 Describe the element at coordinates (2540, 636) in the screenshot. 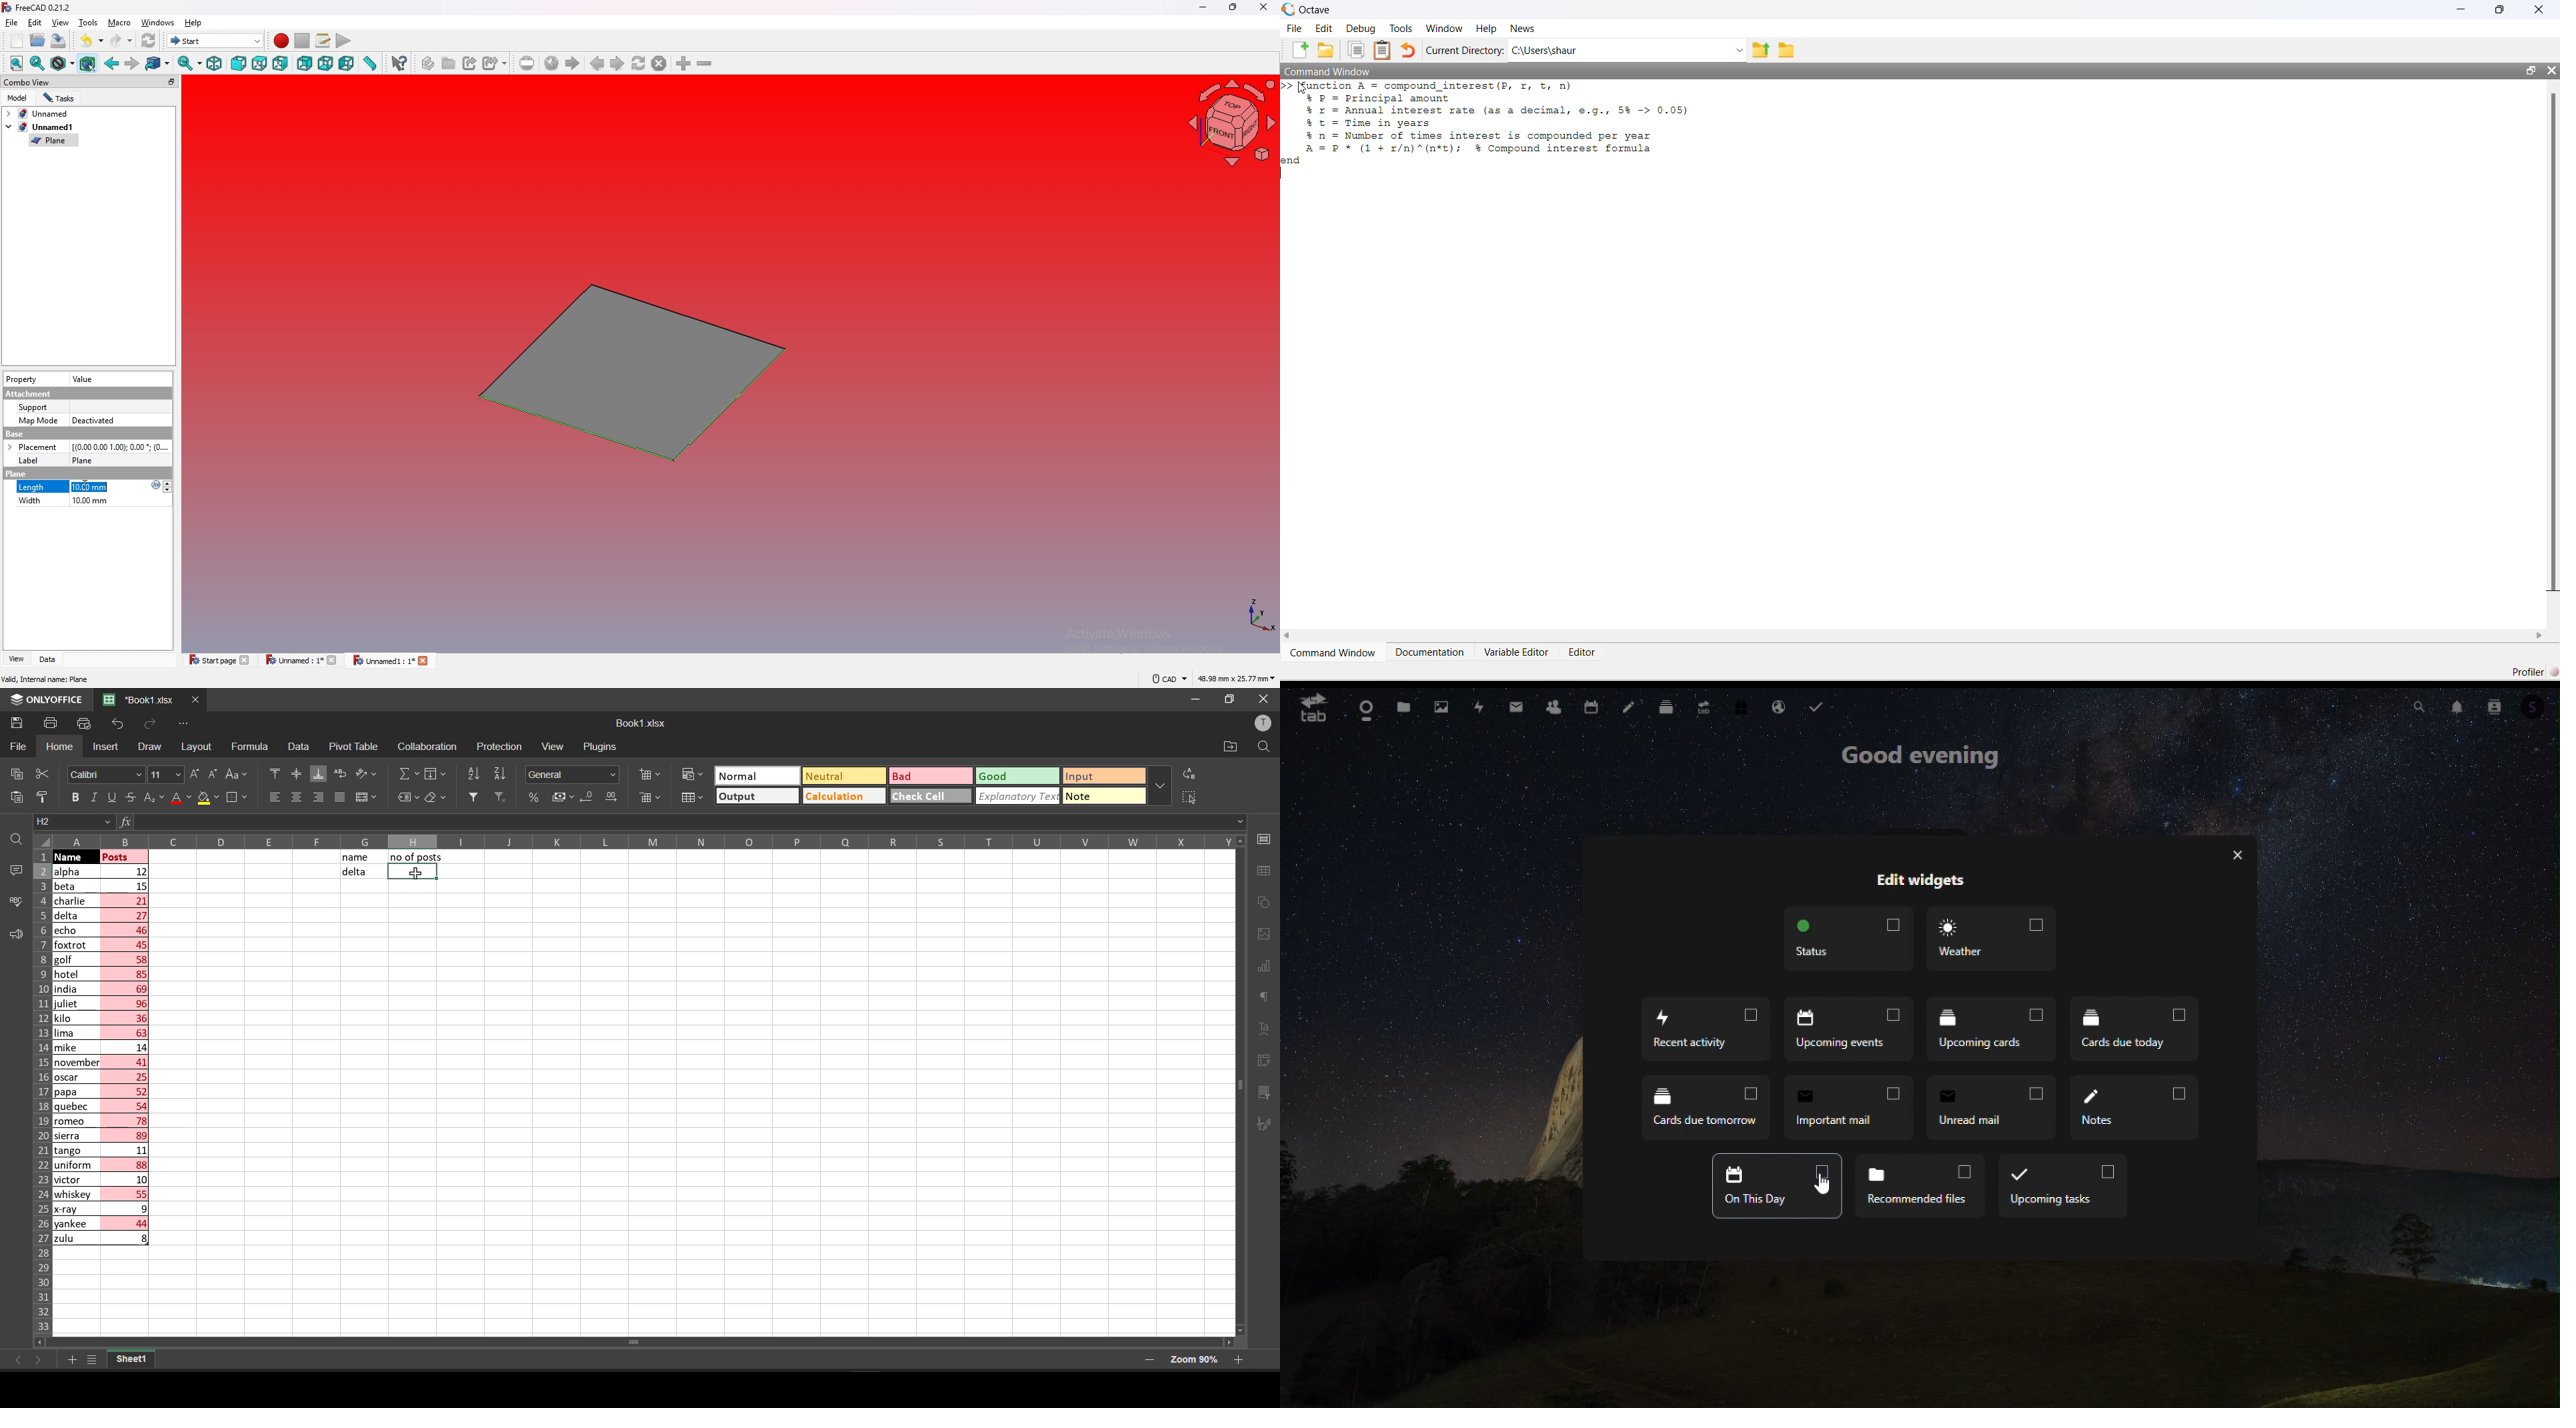

I see `scroll right` at that location.